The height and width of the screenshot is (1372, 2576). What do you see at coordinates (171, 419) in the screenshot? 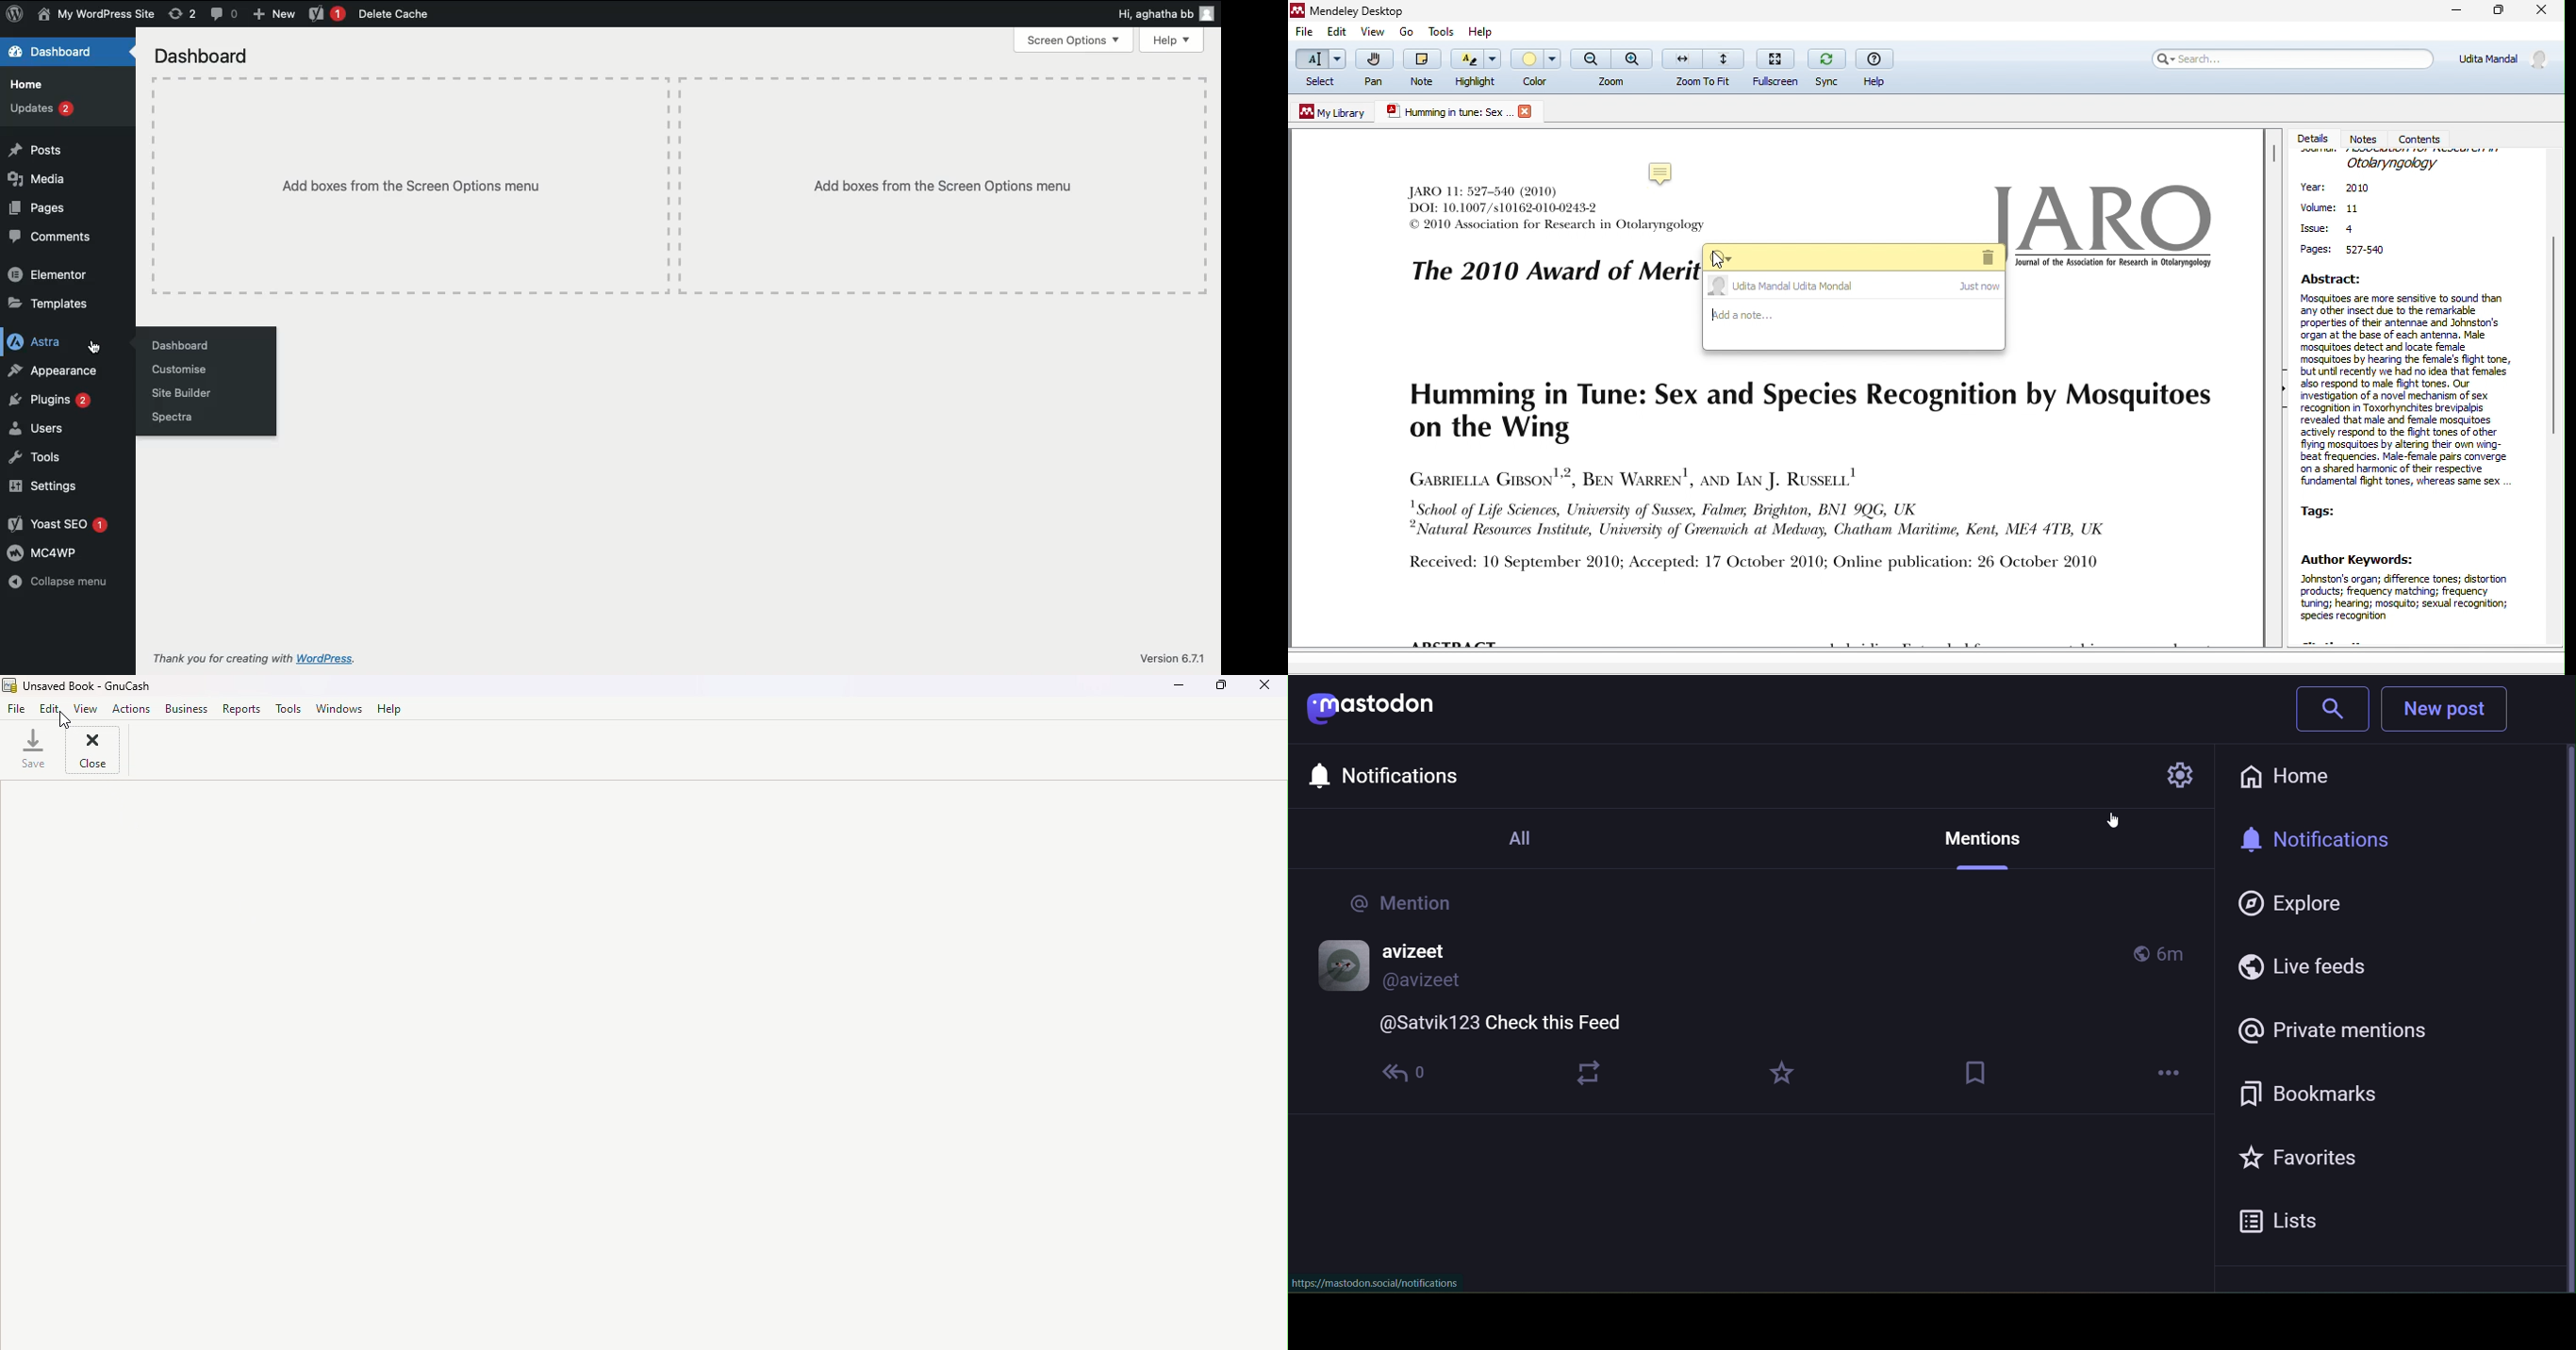
I see `Spectra` at bounding box center [171, 419].